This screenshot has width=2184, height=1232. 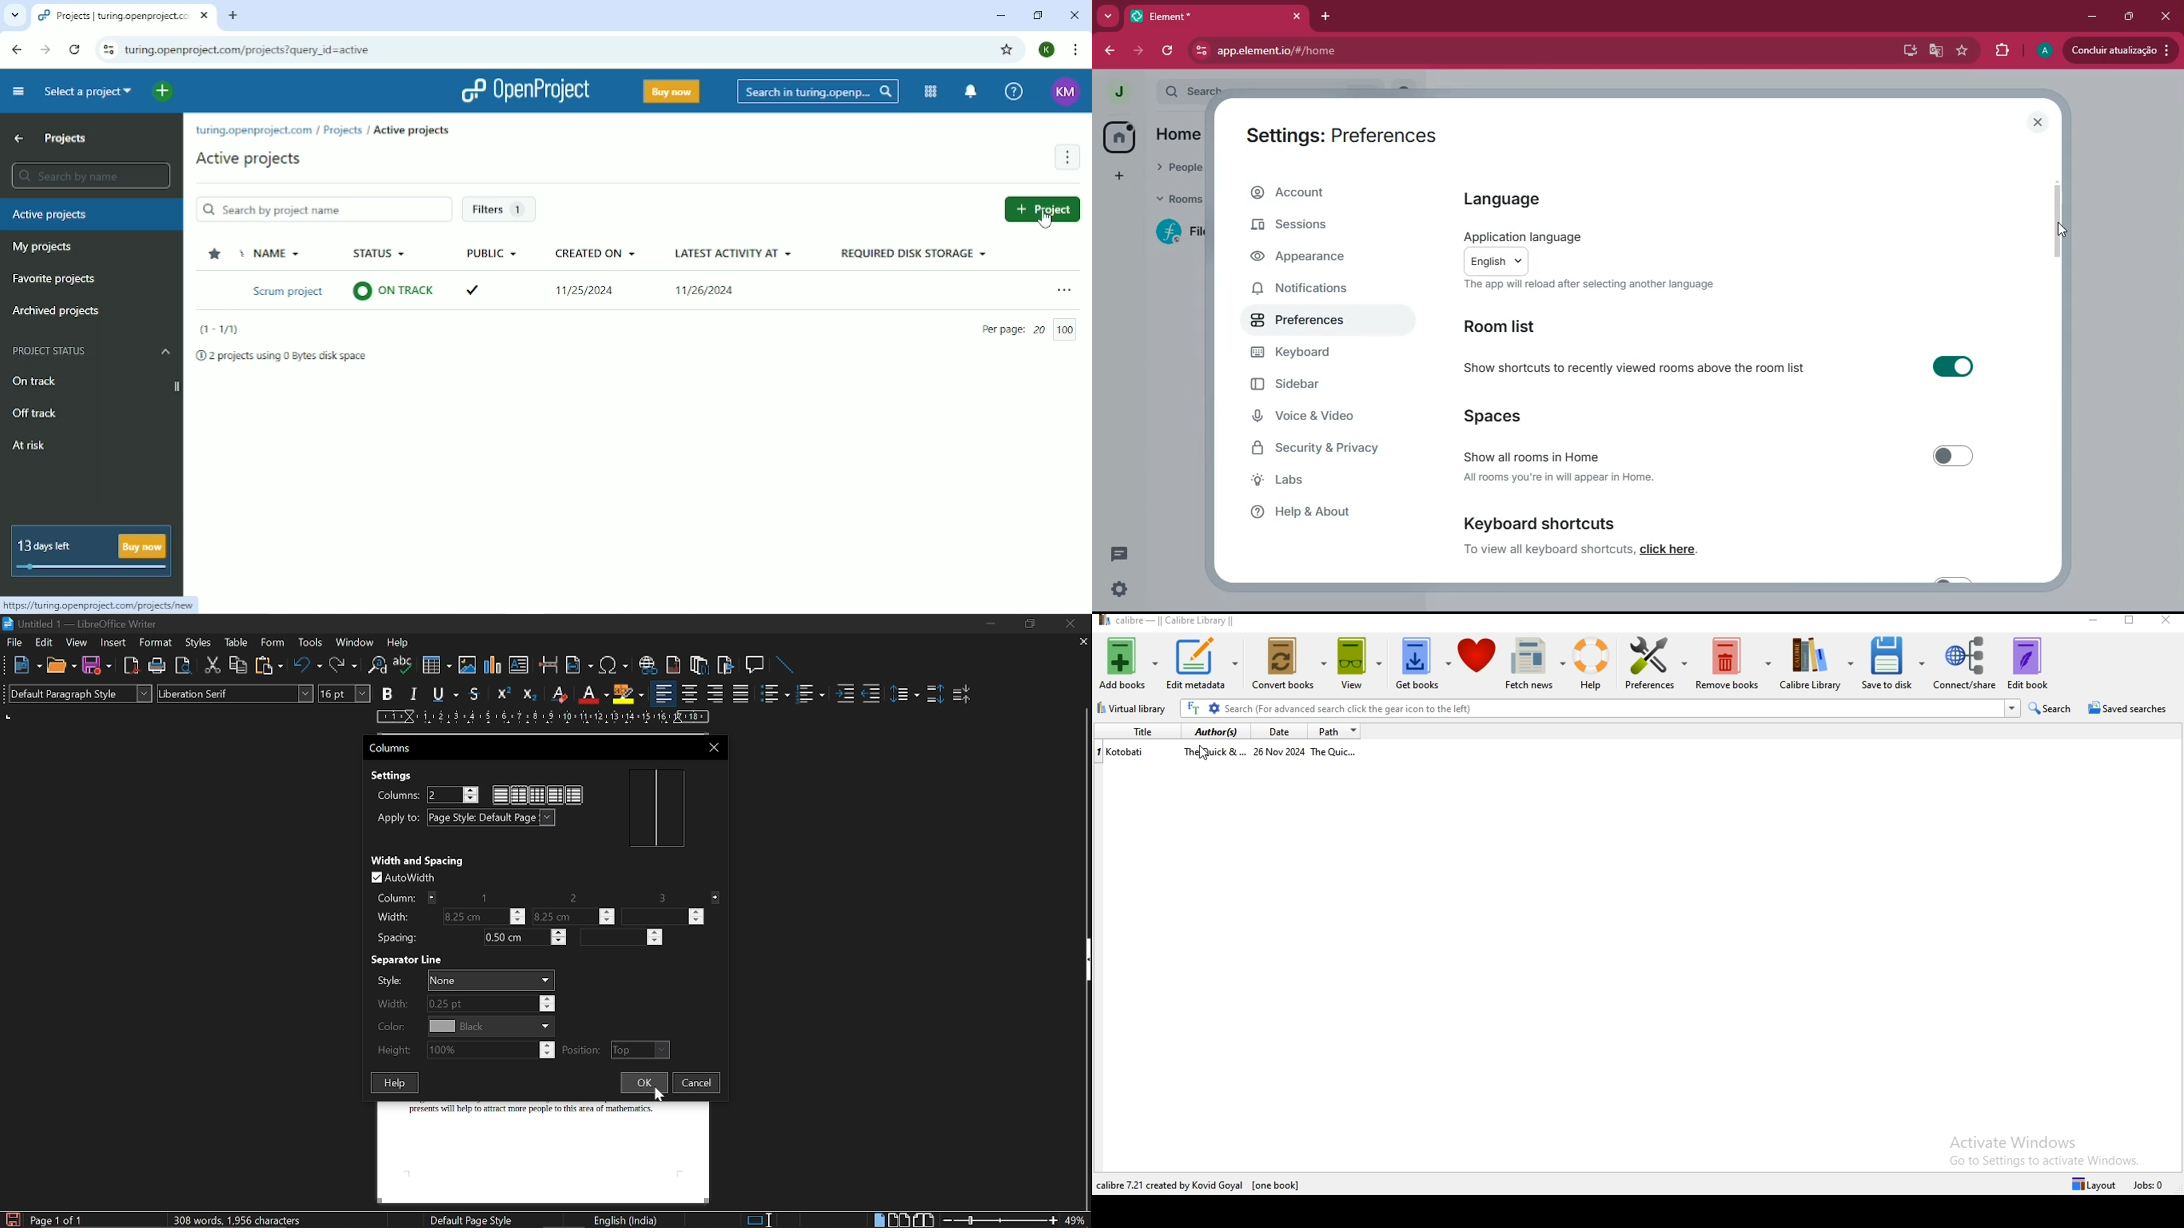 What do you see at coordinates (159, 642) in the screenshot?
I see `Format` at bounding box center [159, 642].